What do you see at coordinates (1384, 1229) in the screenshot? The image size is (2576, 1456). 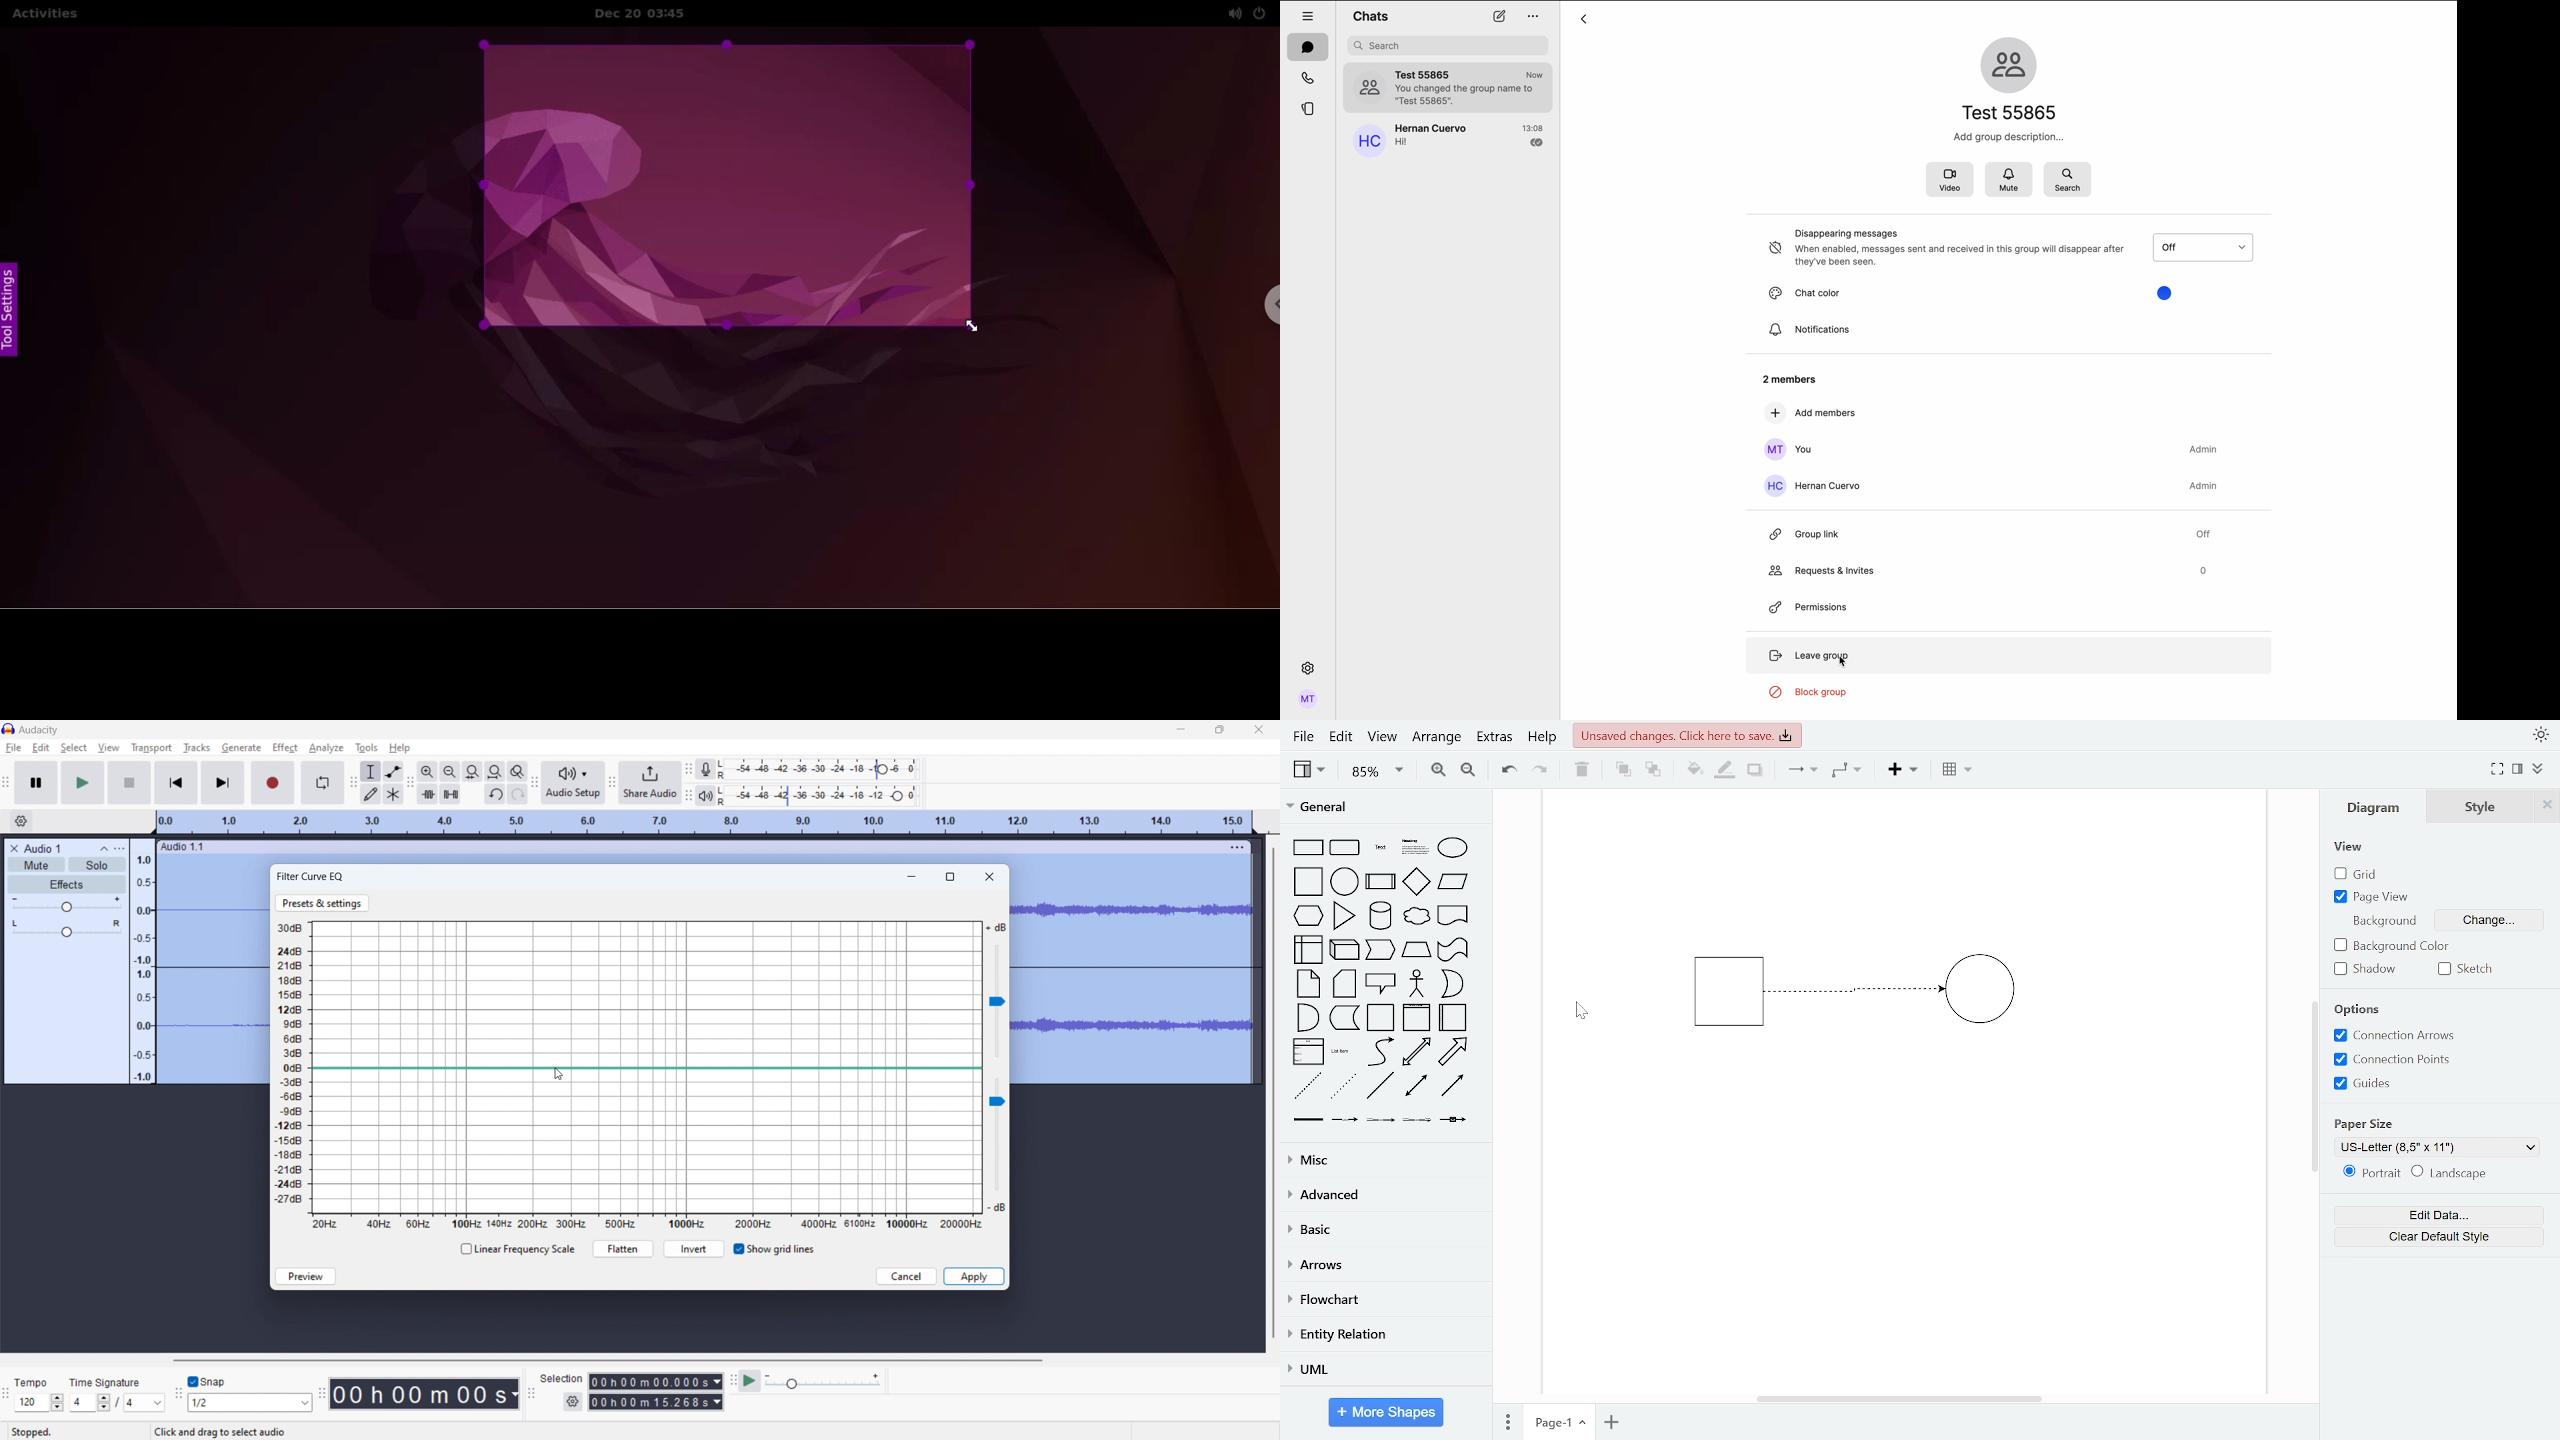 I see `basic` at bounding box center [1384, 1229].